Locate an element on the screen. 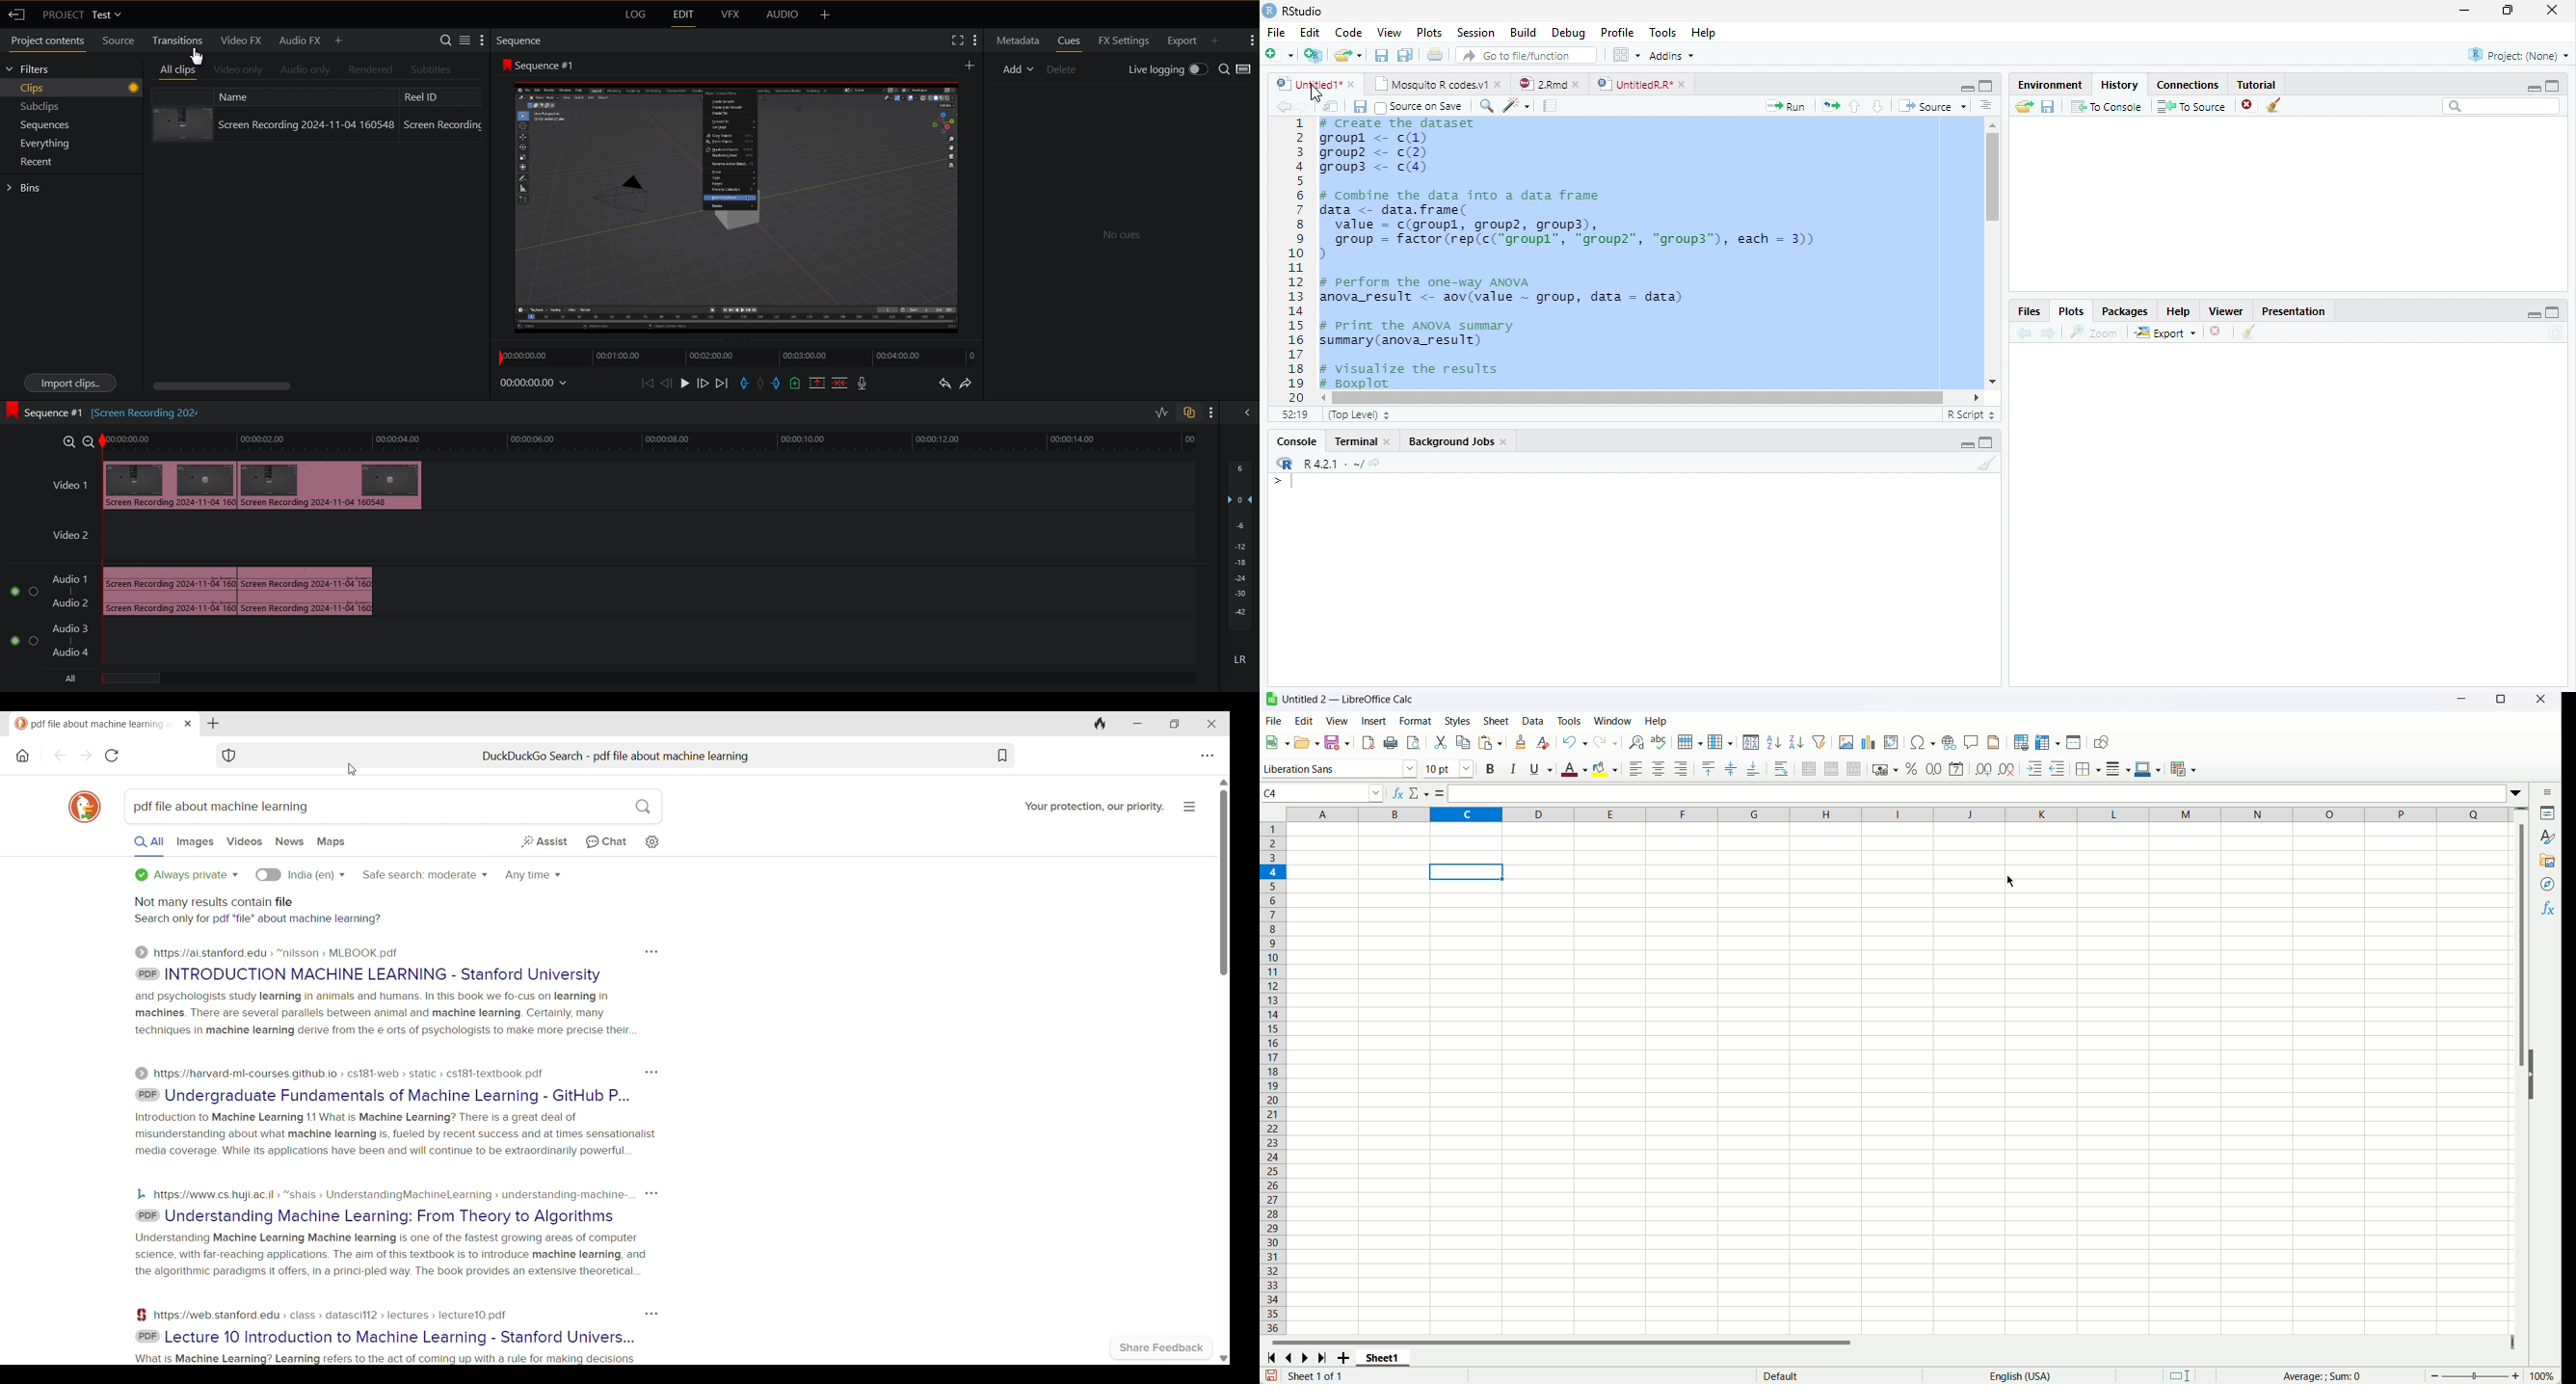 The width and height of the screenshot is (2576, 1400). Transitions is located at coordinates (178, 40).